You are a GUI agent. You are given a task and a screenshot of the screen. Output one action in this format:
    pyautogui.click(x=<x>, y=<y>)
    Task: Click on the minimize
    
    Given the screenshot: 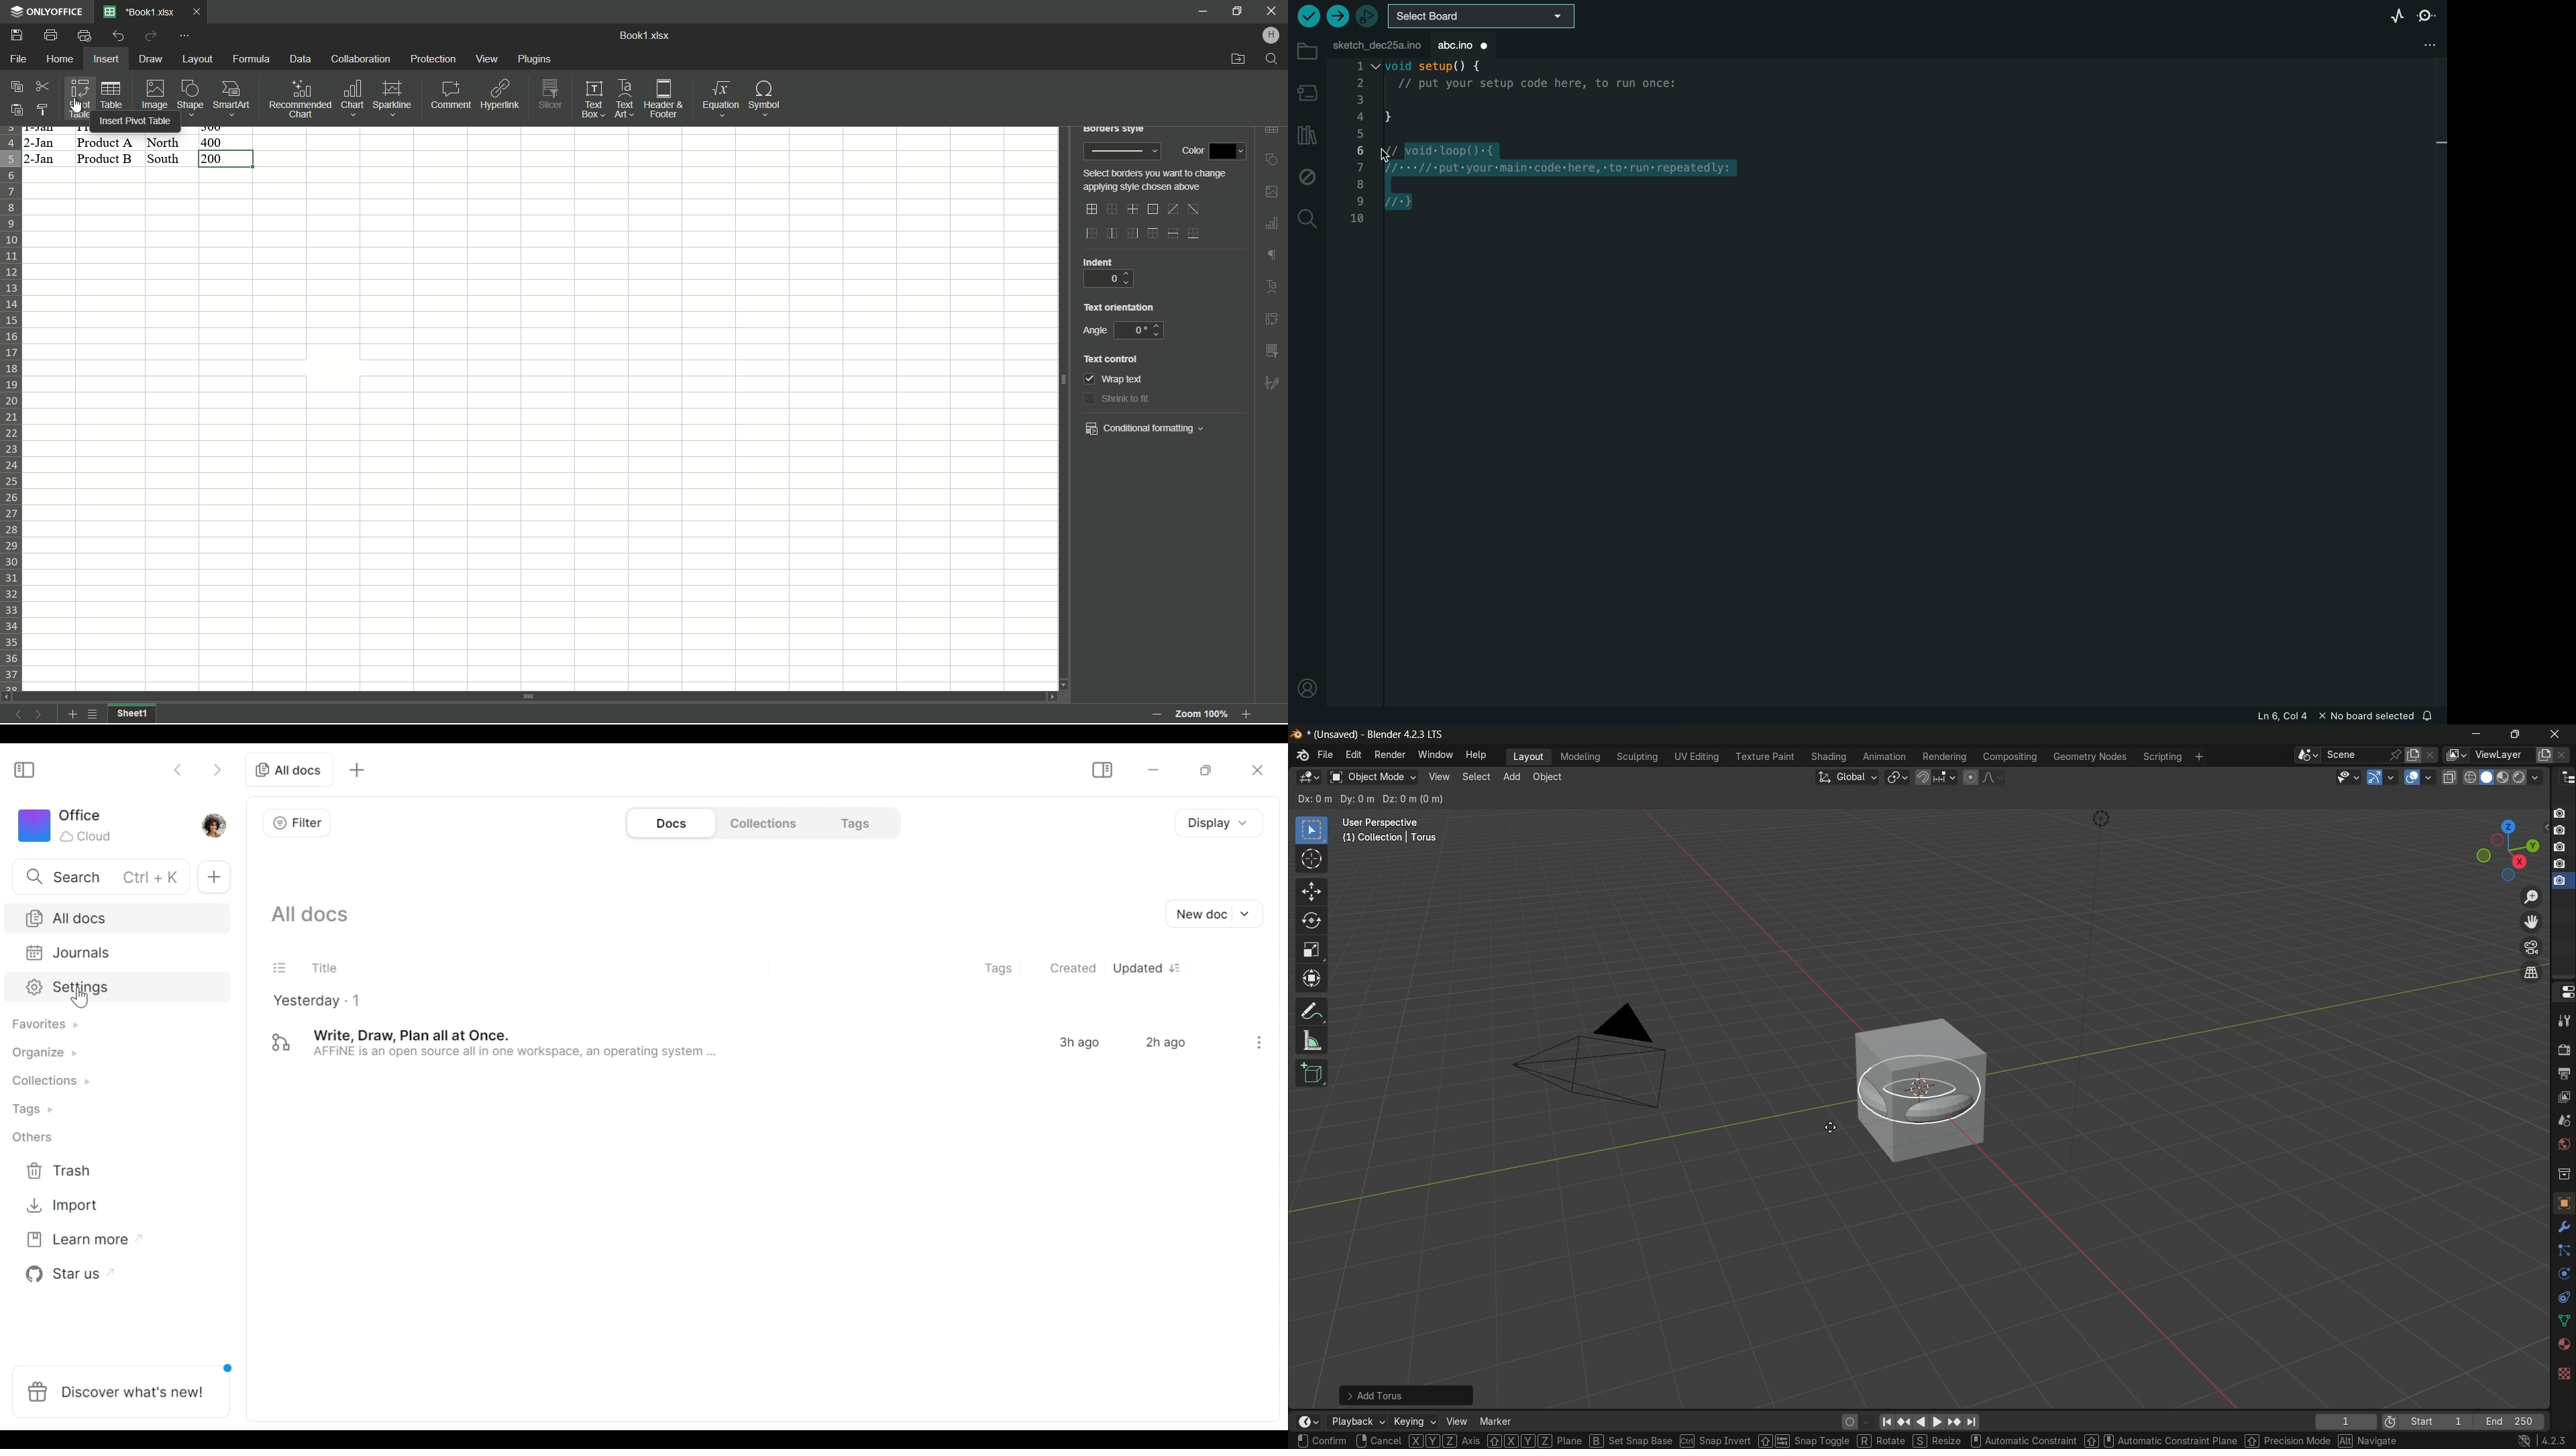 What is the action you would take?
    pyautogui.click(x=1156, y=769)
    